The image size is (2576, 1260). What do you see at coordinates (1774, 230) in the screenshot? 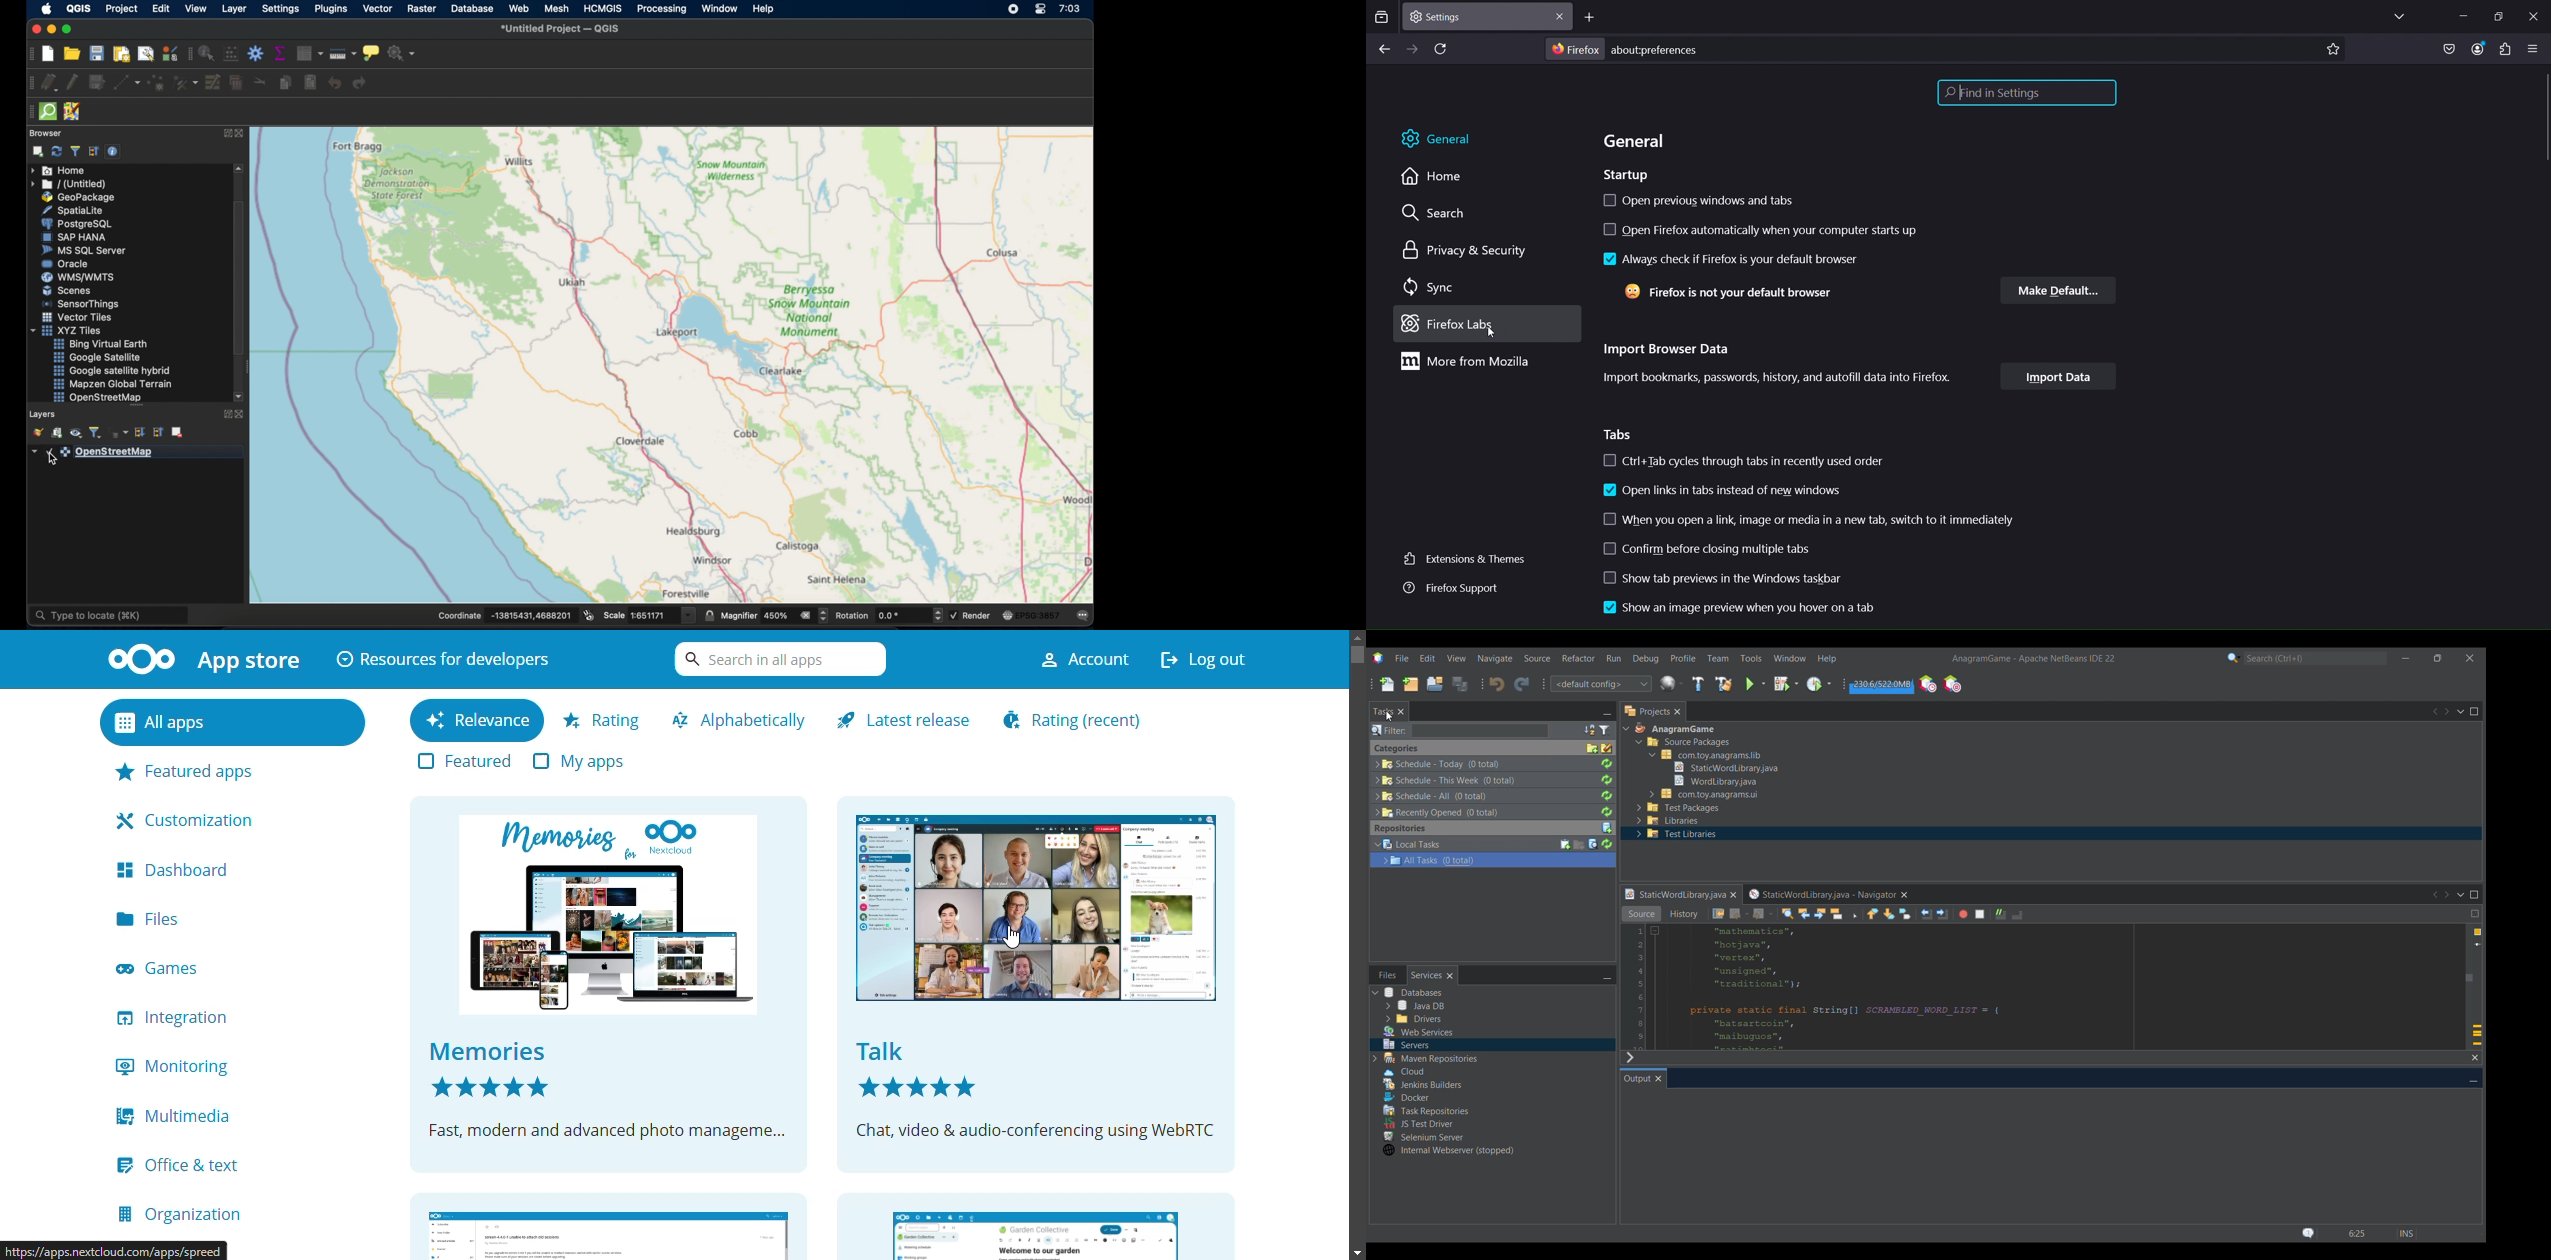
I see `open firefox automatically when computer starts up` at bounding box center [1774, 230].